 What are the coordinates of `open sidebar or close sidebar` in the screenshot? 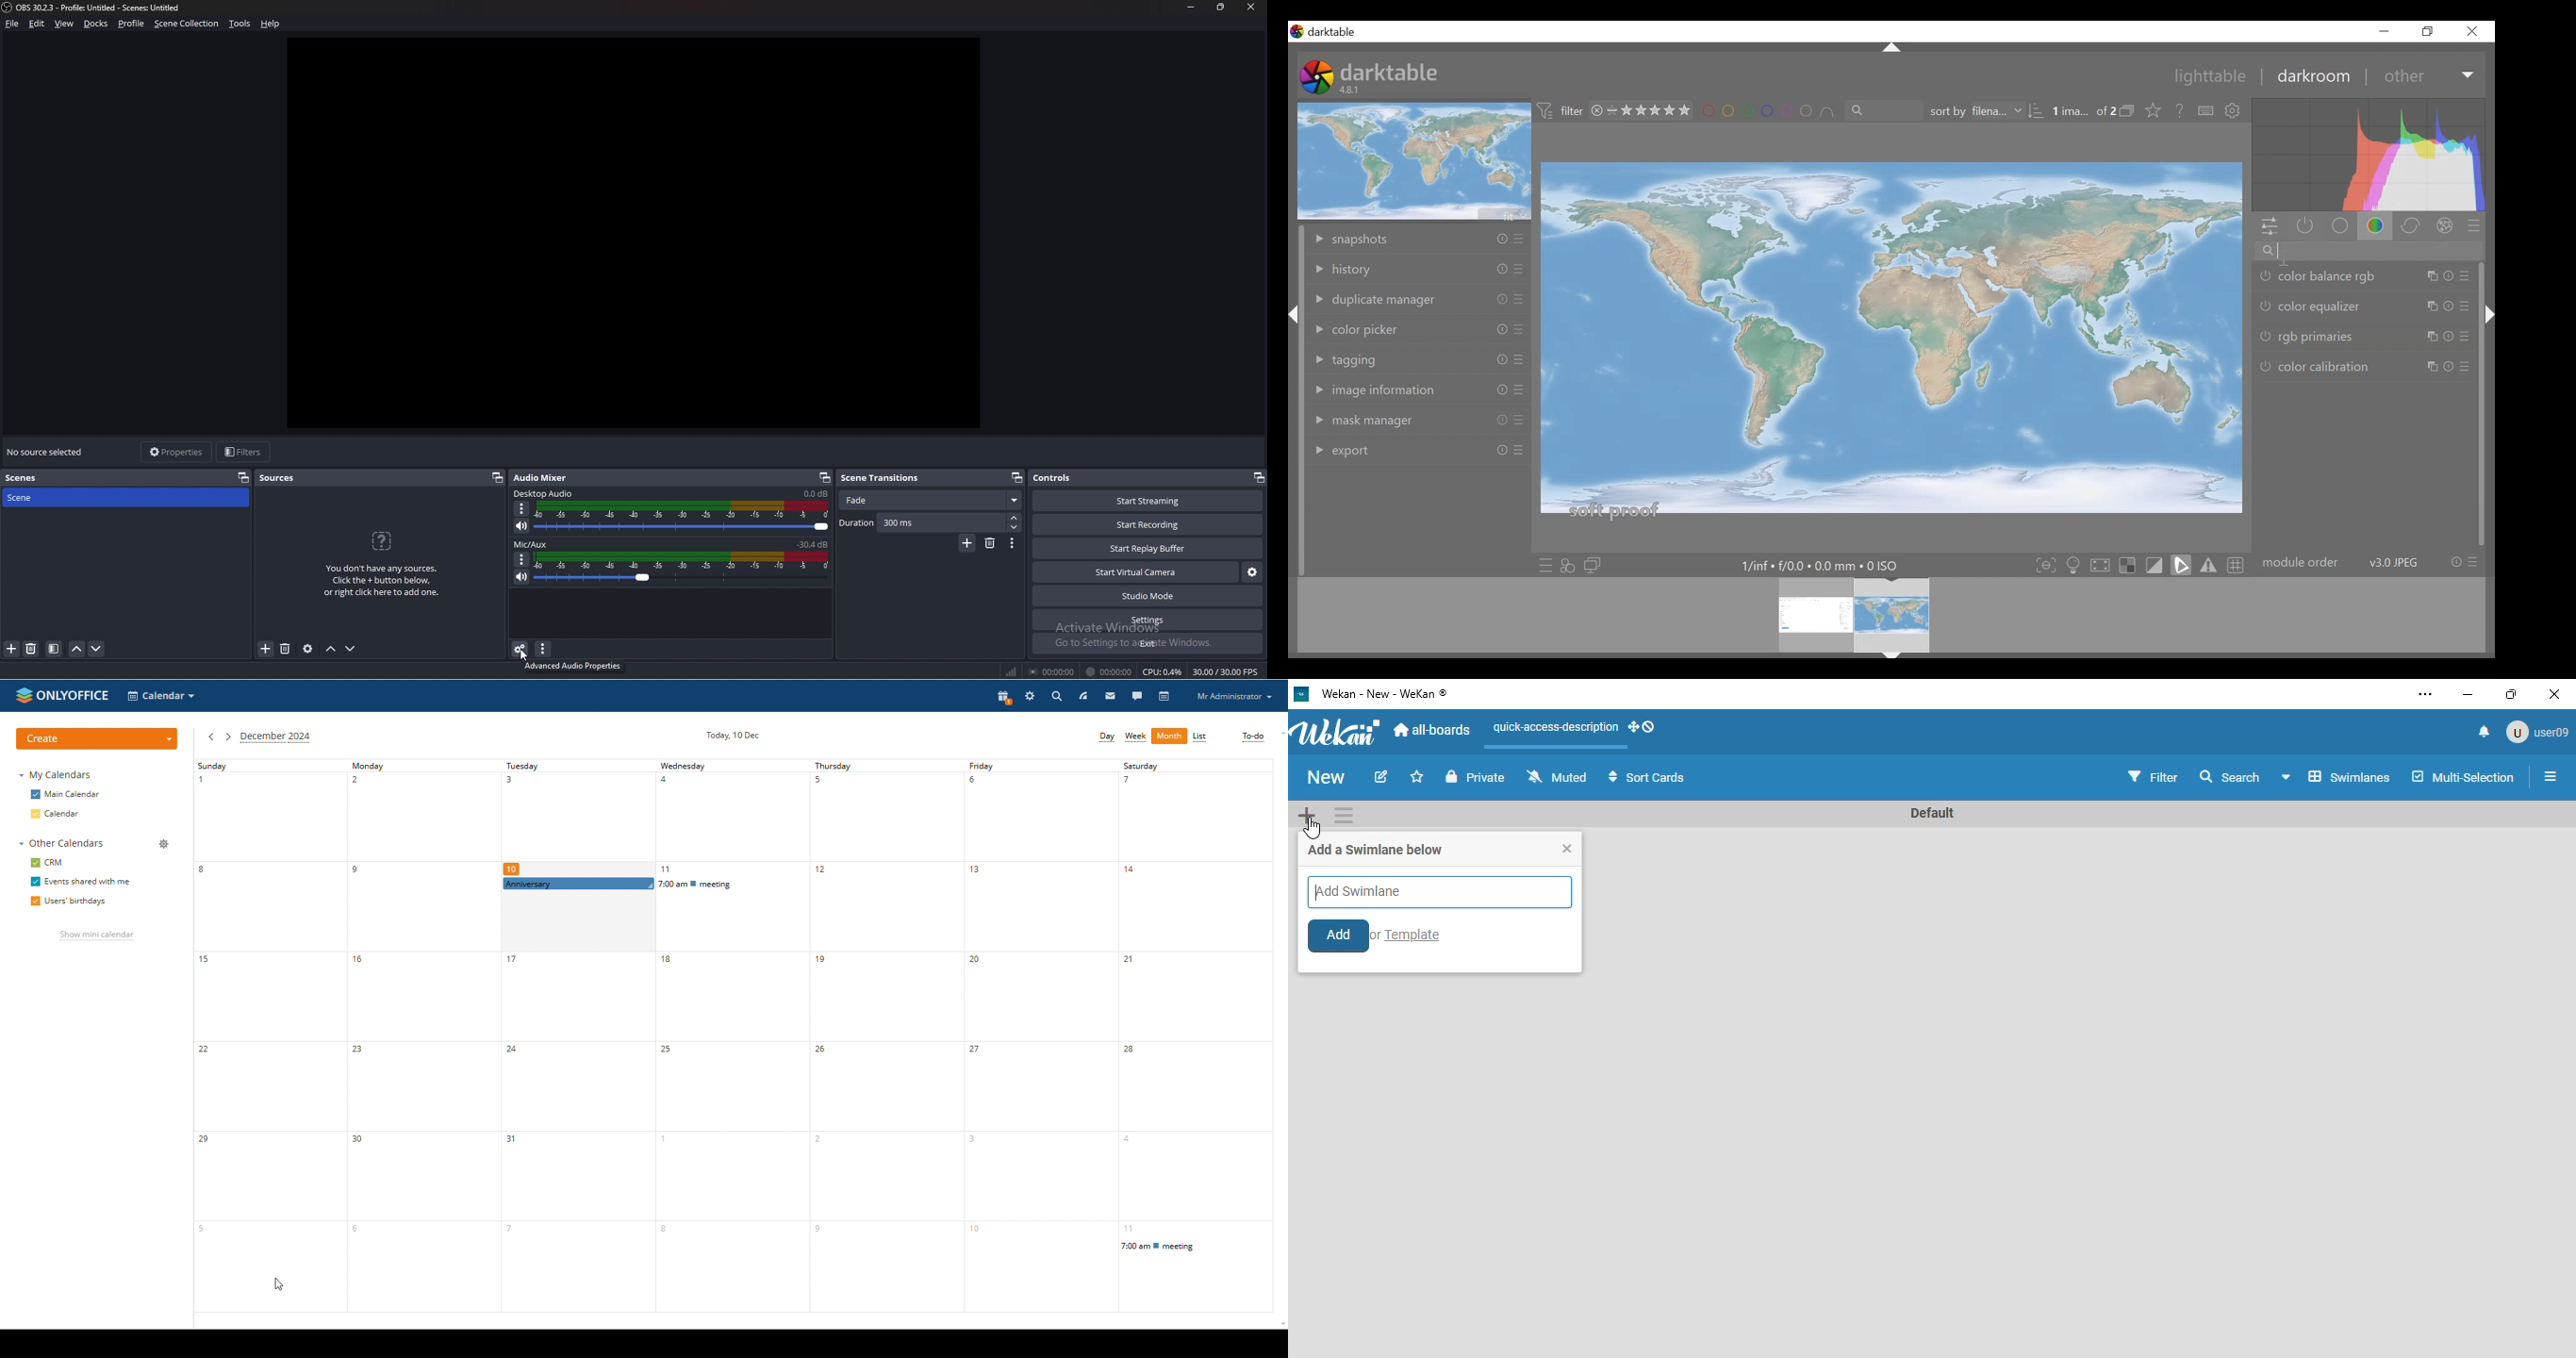 It's located at (2542, 779).